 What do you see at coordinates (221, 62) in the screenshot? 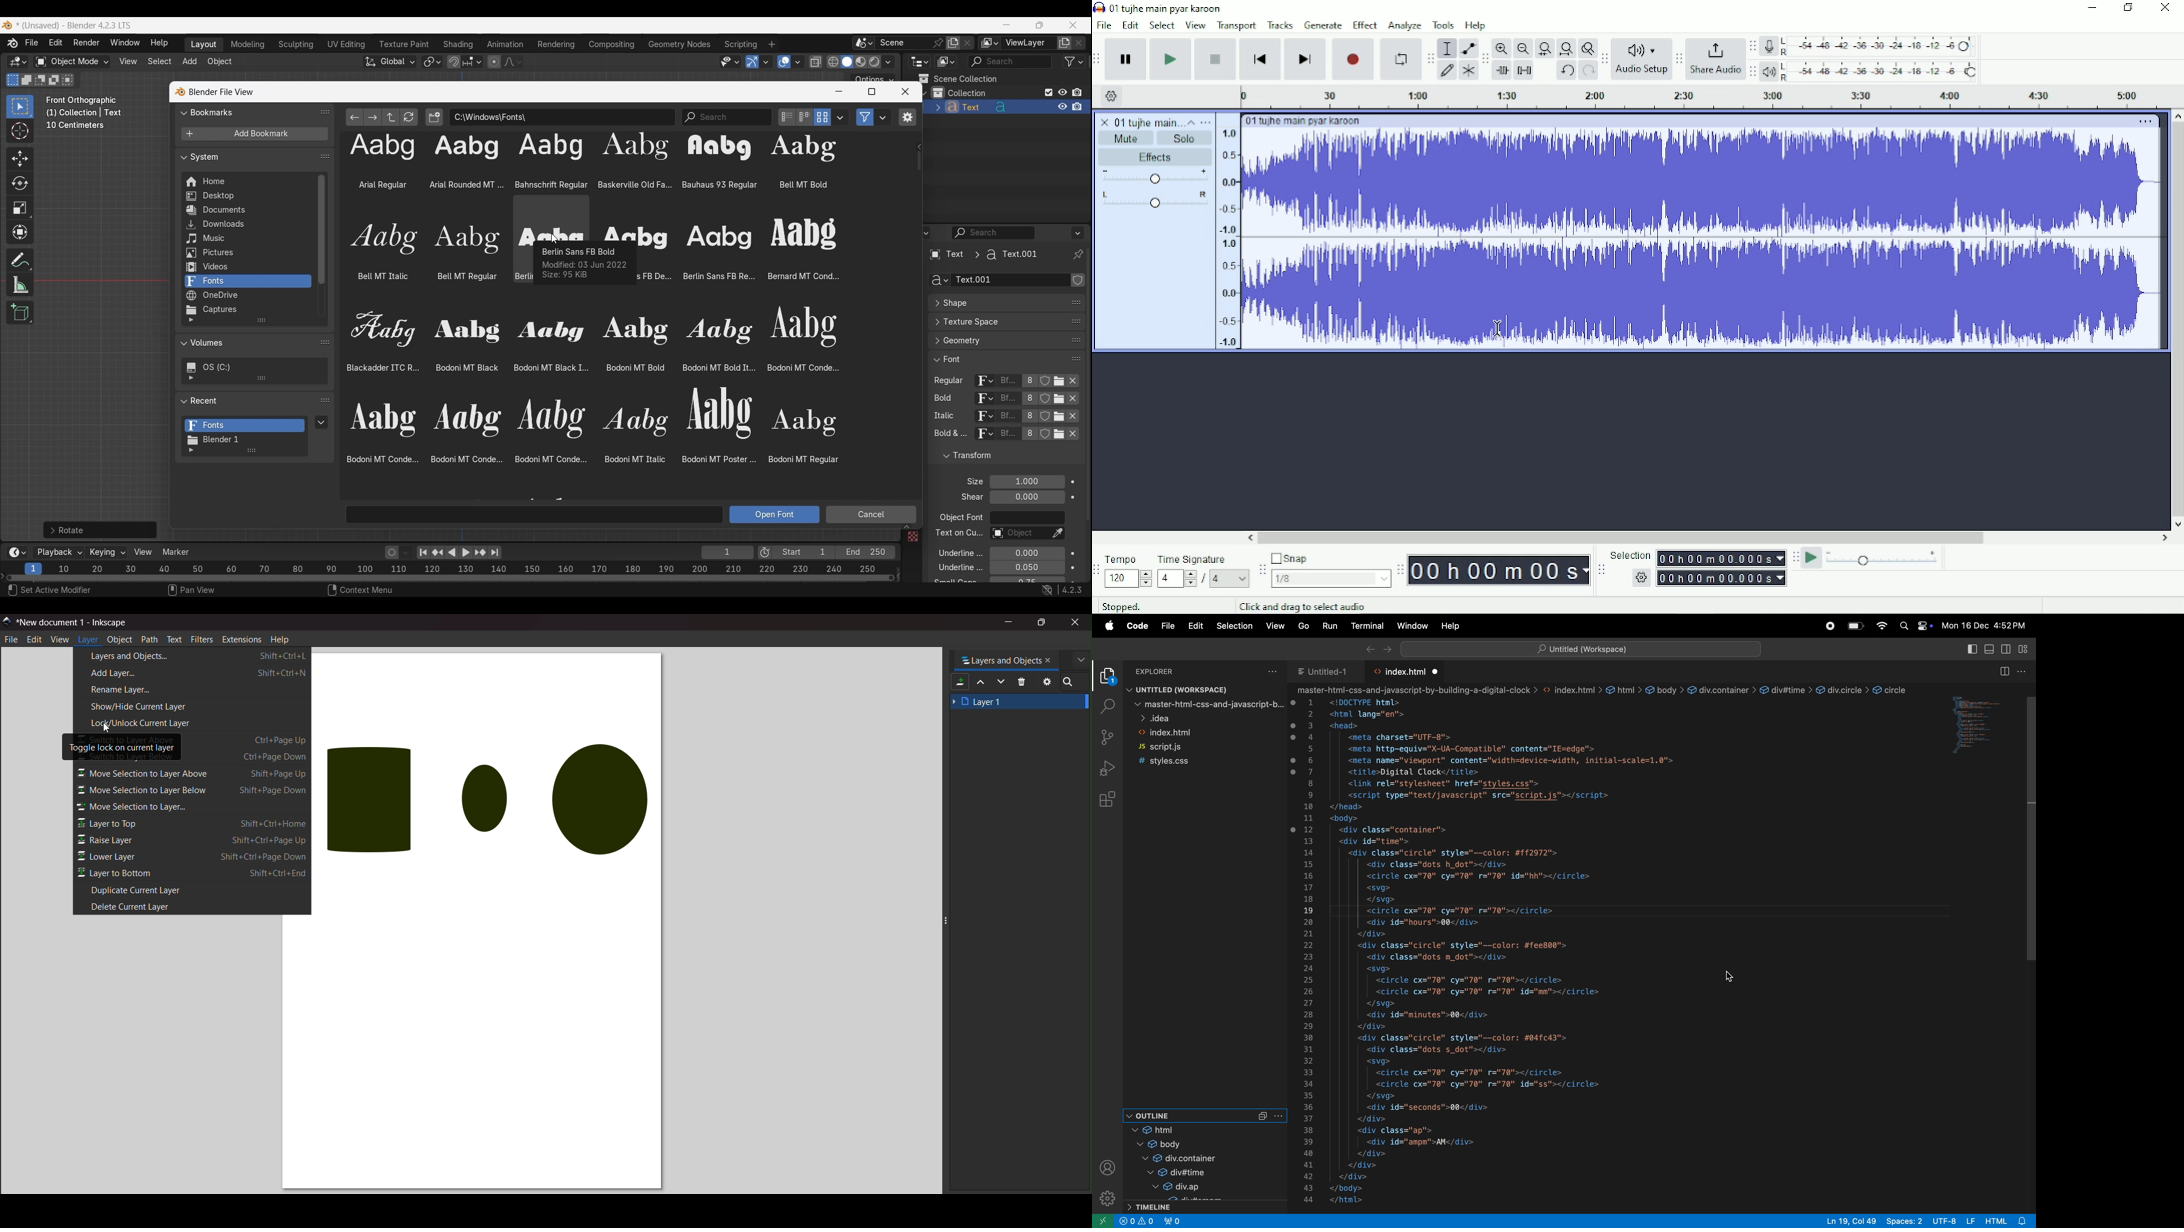
I see `Object menu` at bounding box center [221, 62].